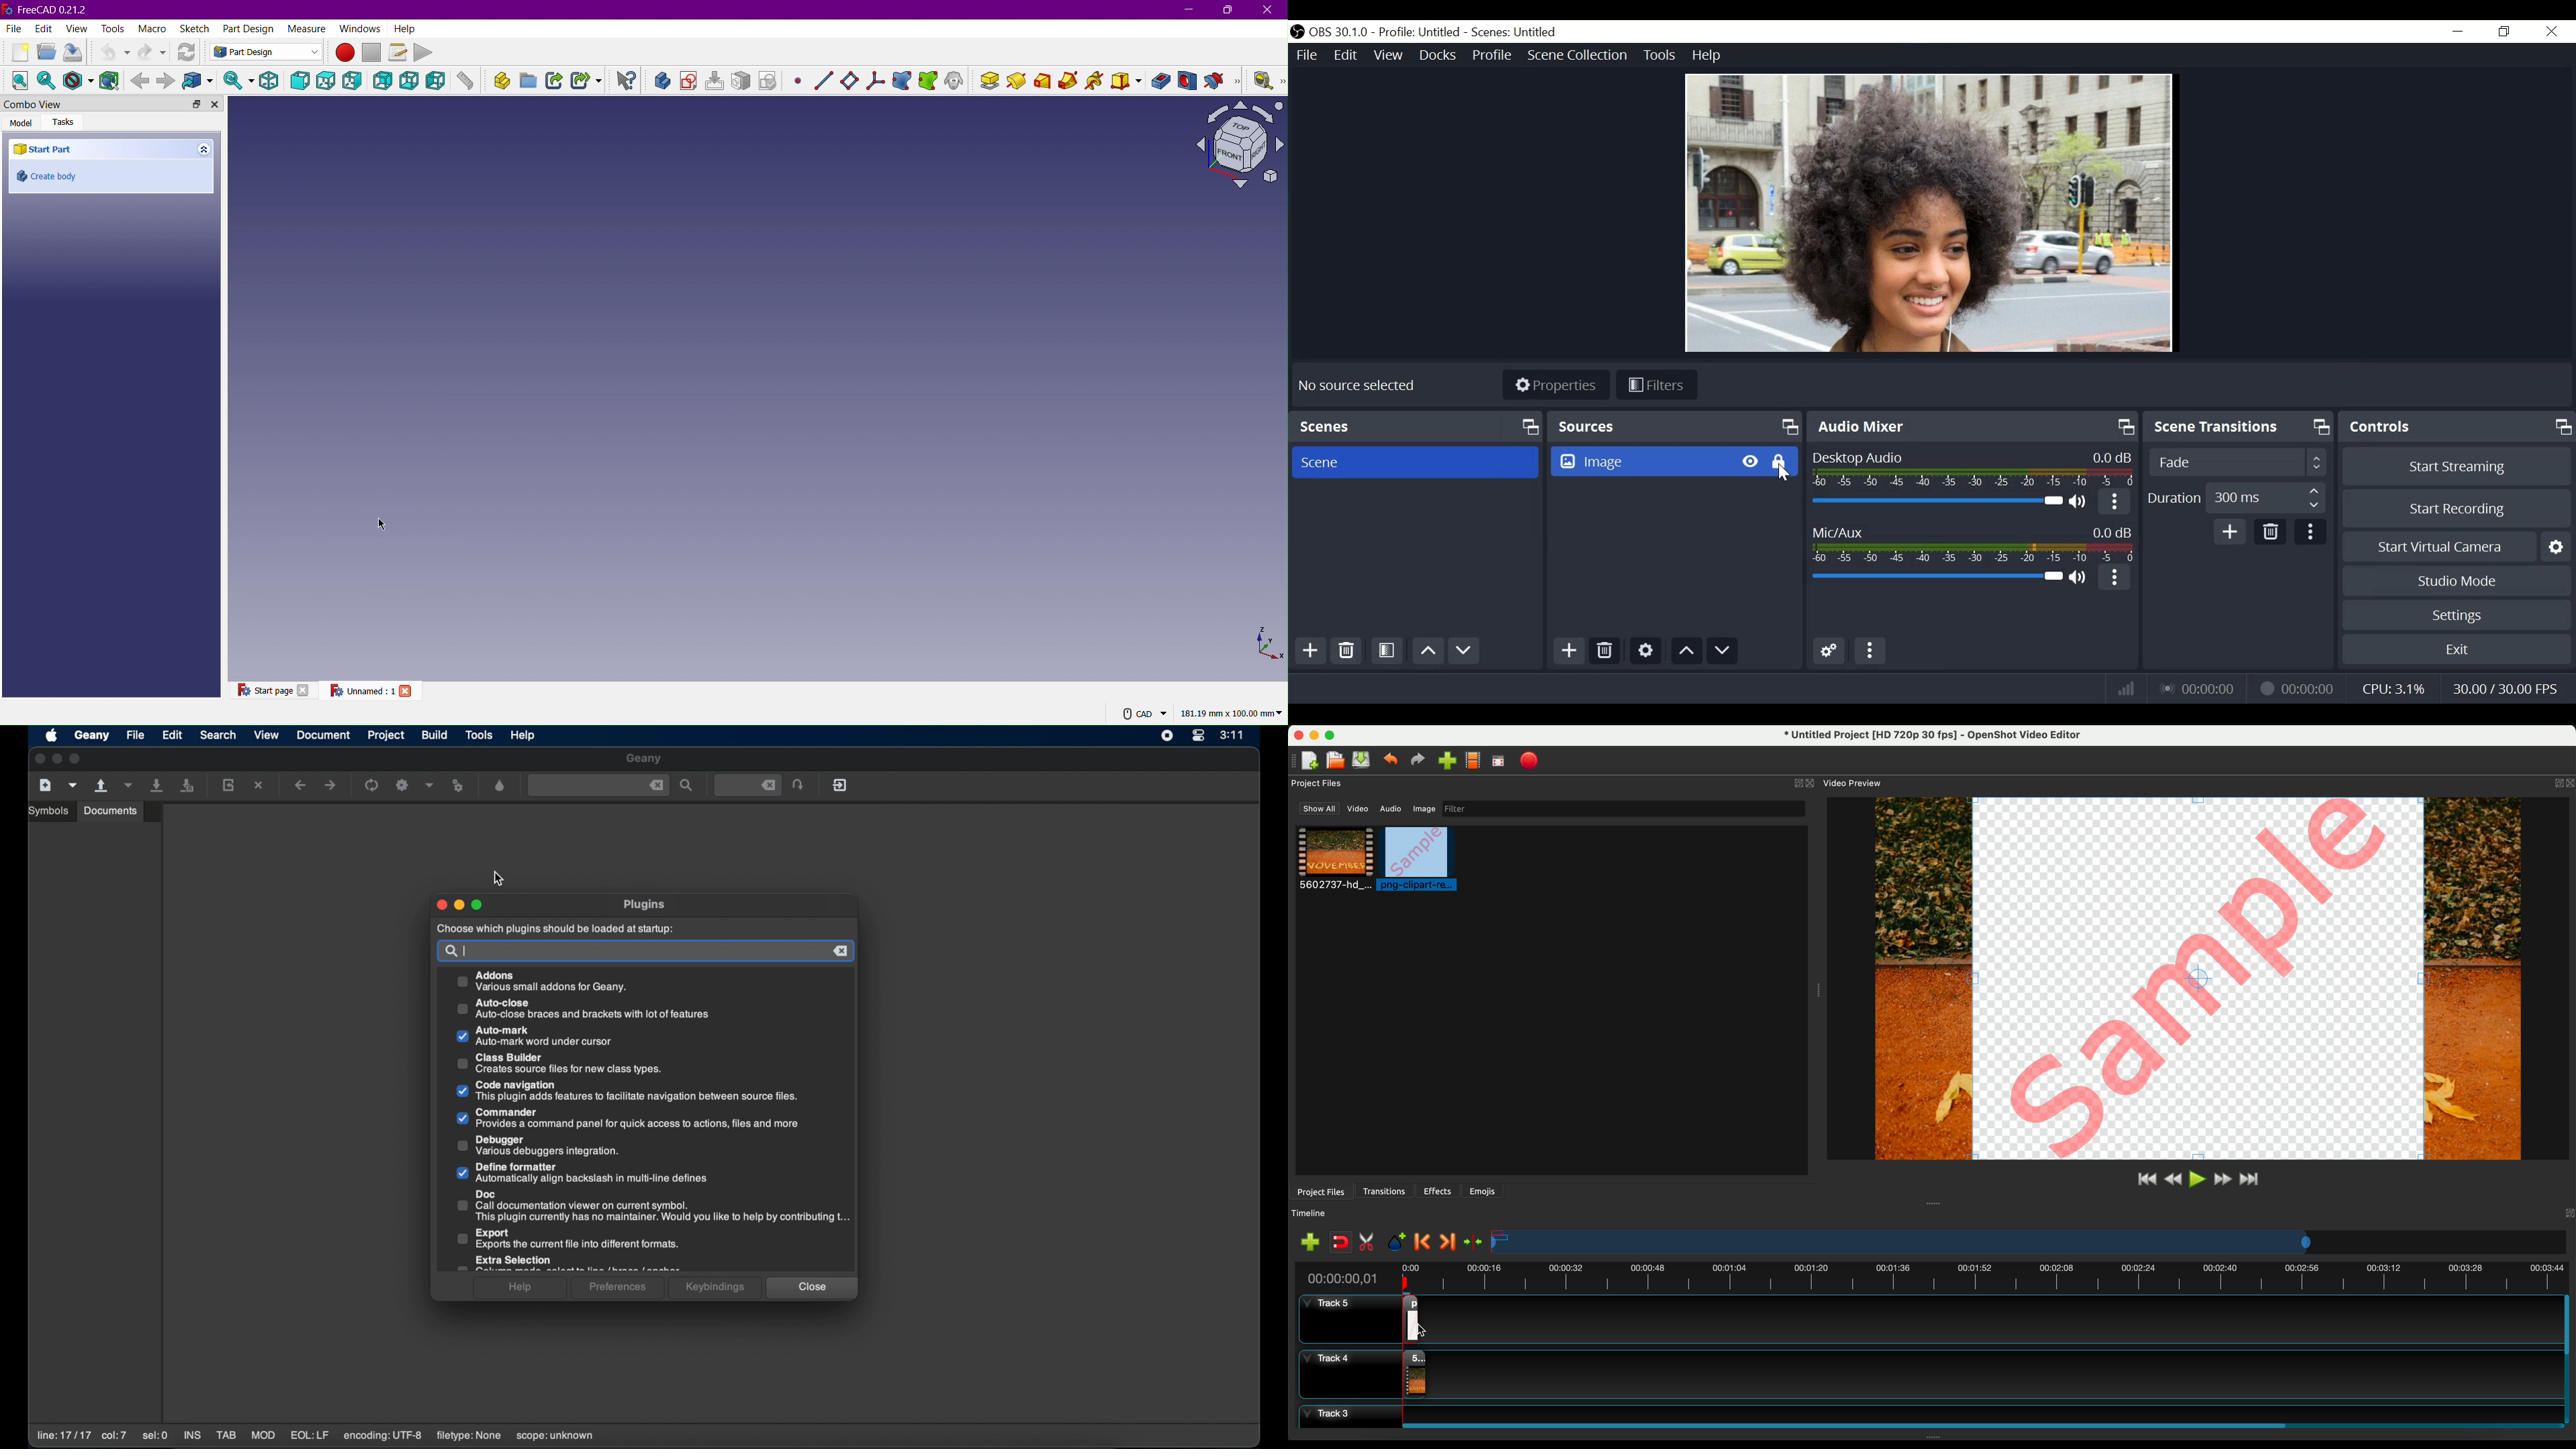  What do you see at coordinates (438, 82) in the screenshot?
I see `Left` at bounding box center [438, 82].